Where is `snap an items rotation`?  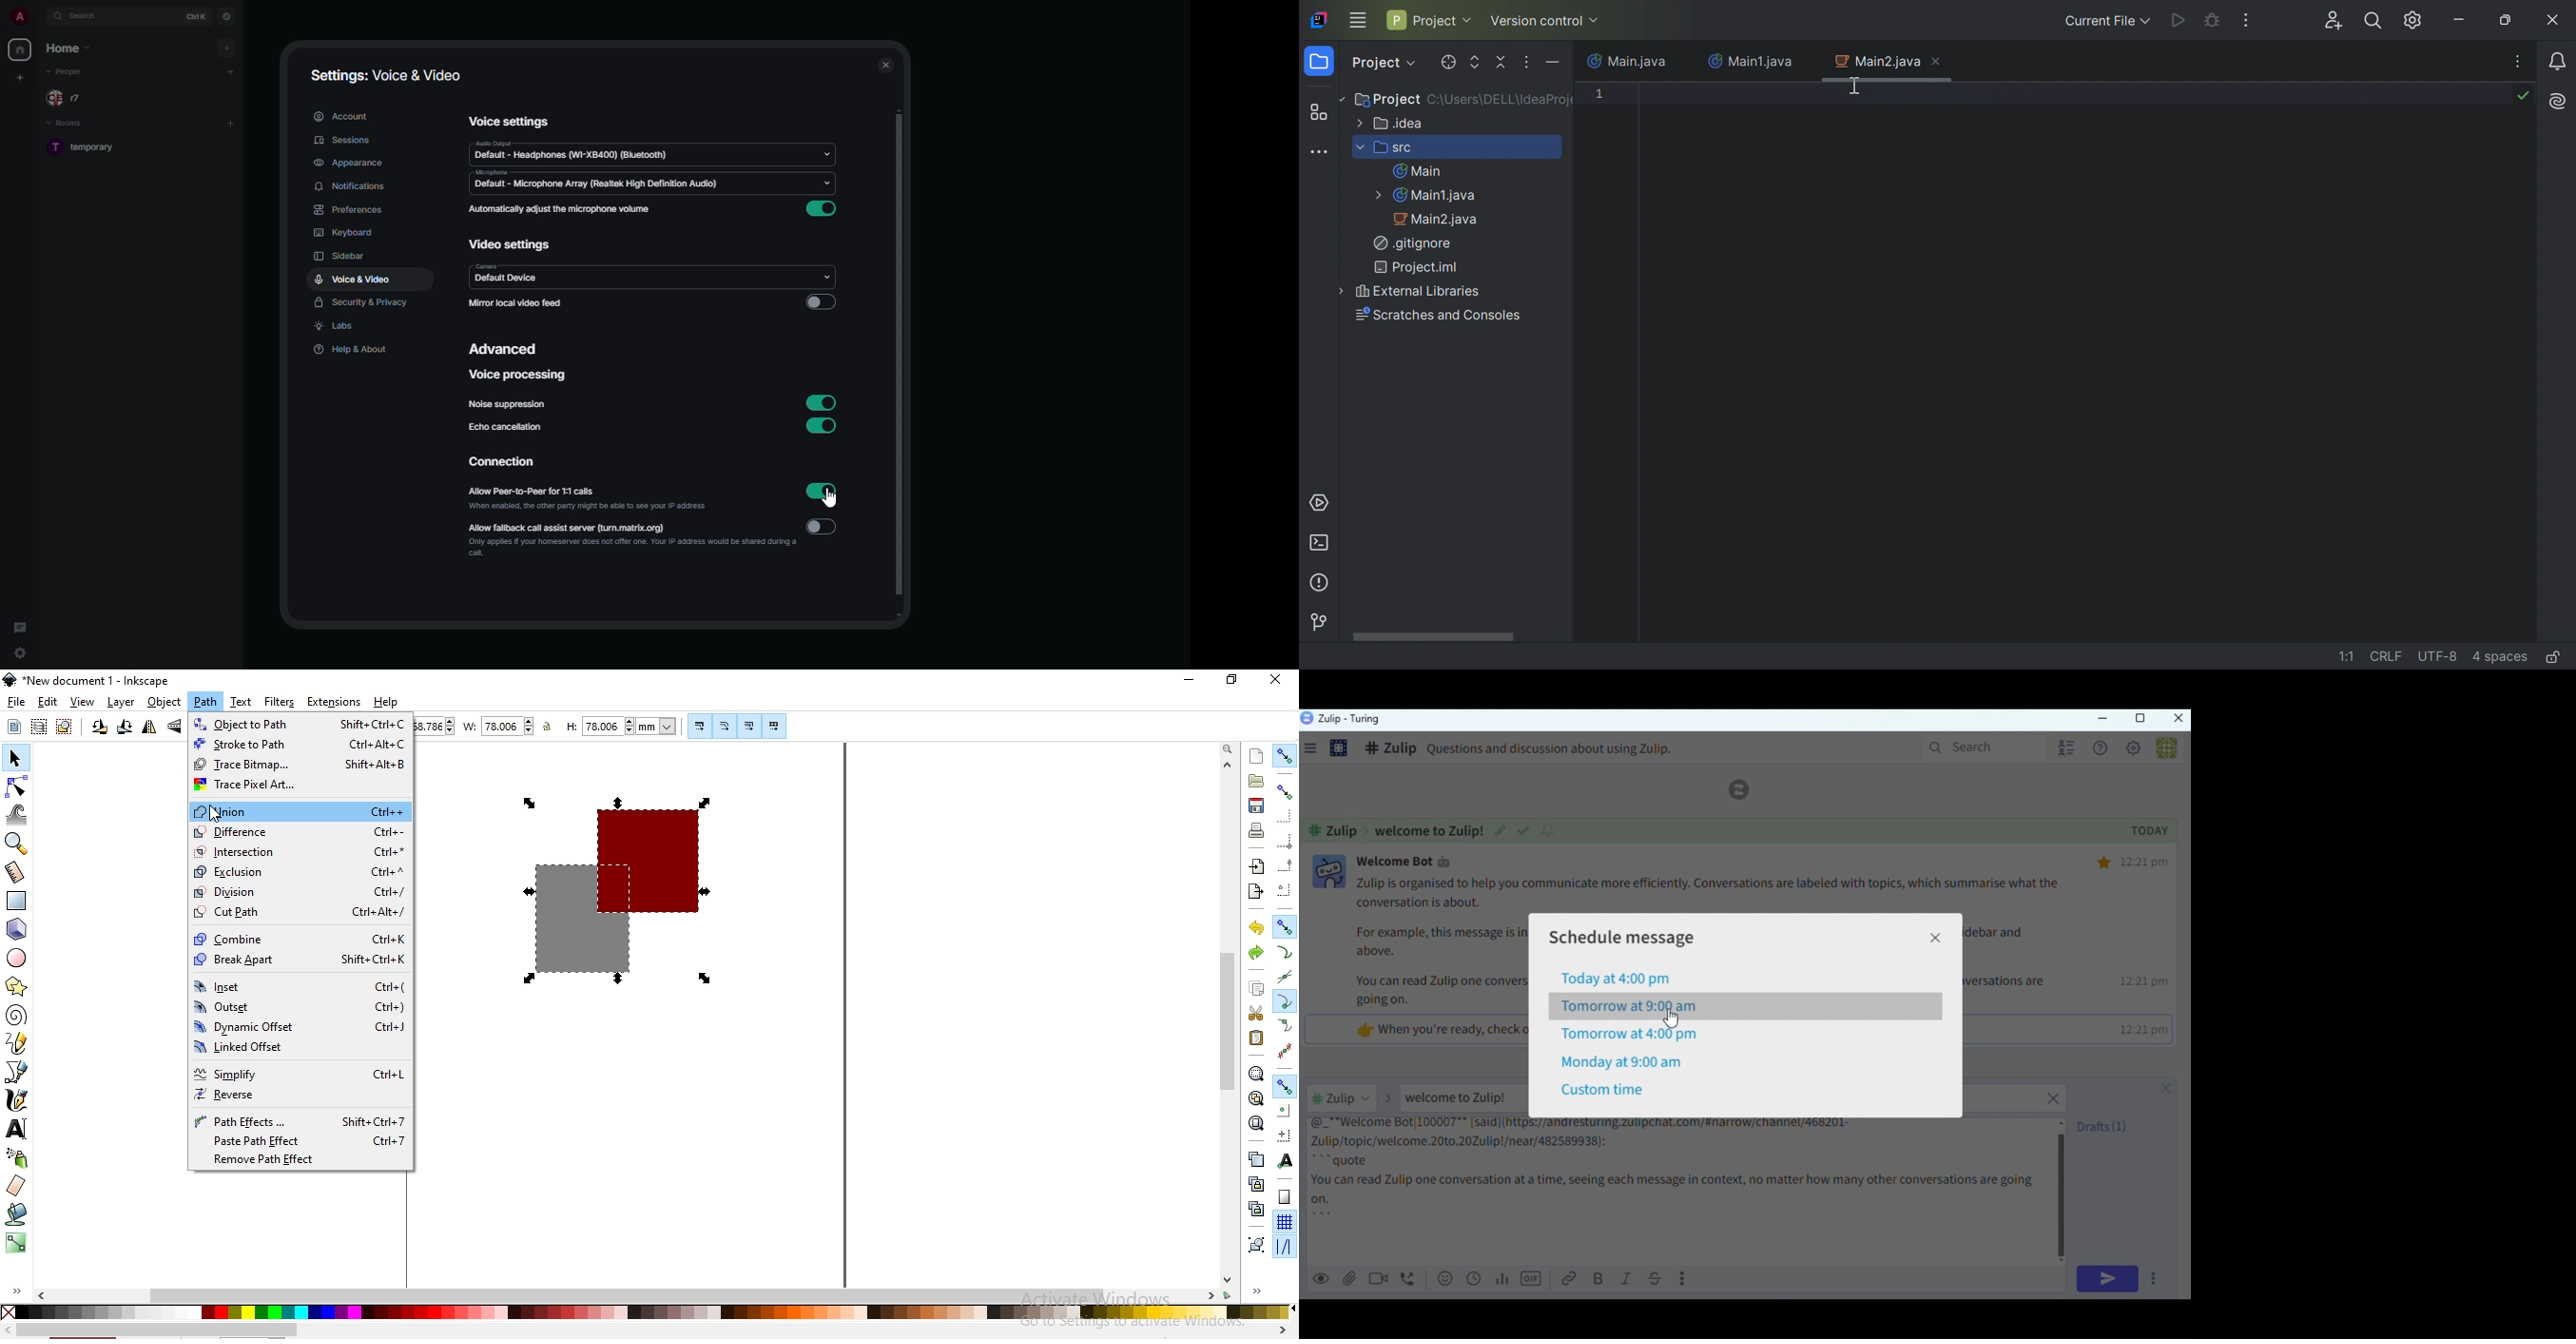 snap an items rotation is located at coordinates (1286, 1135).